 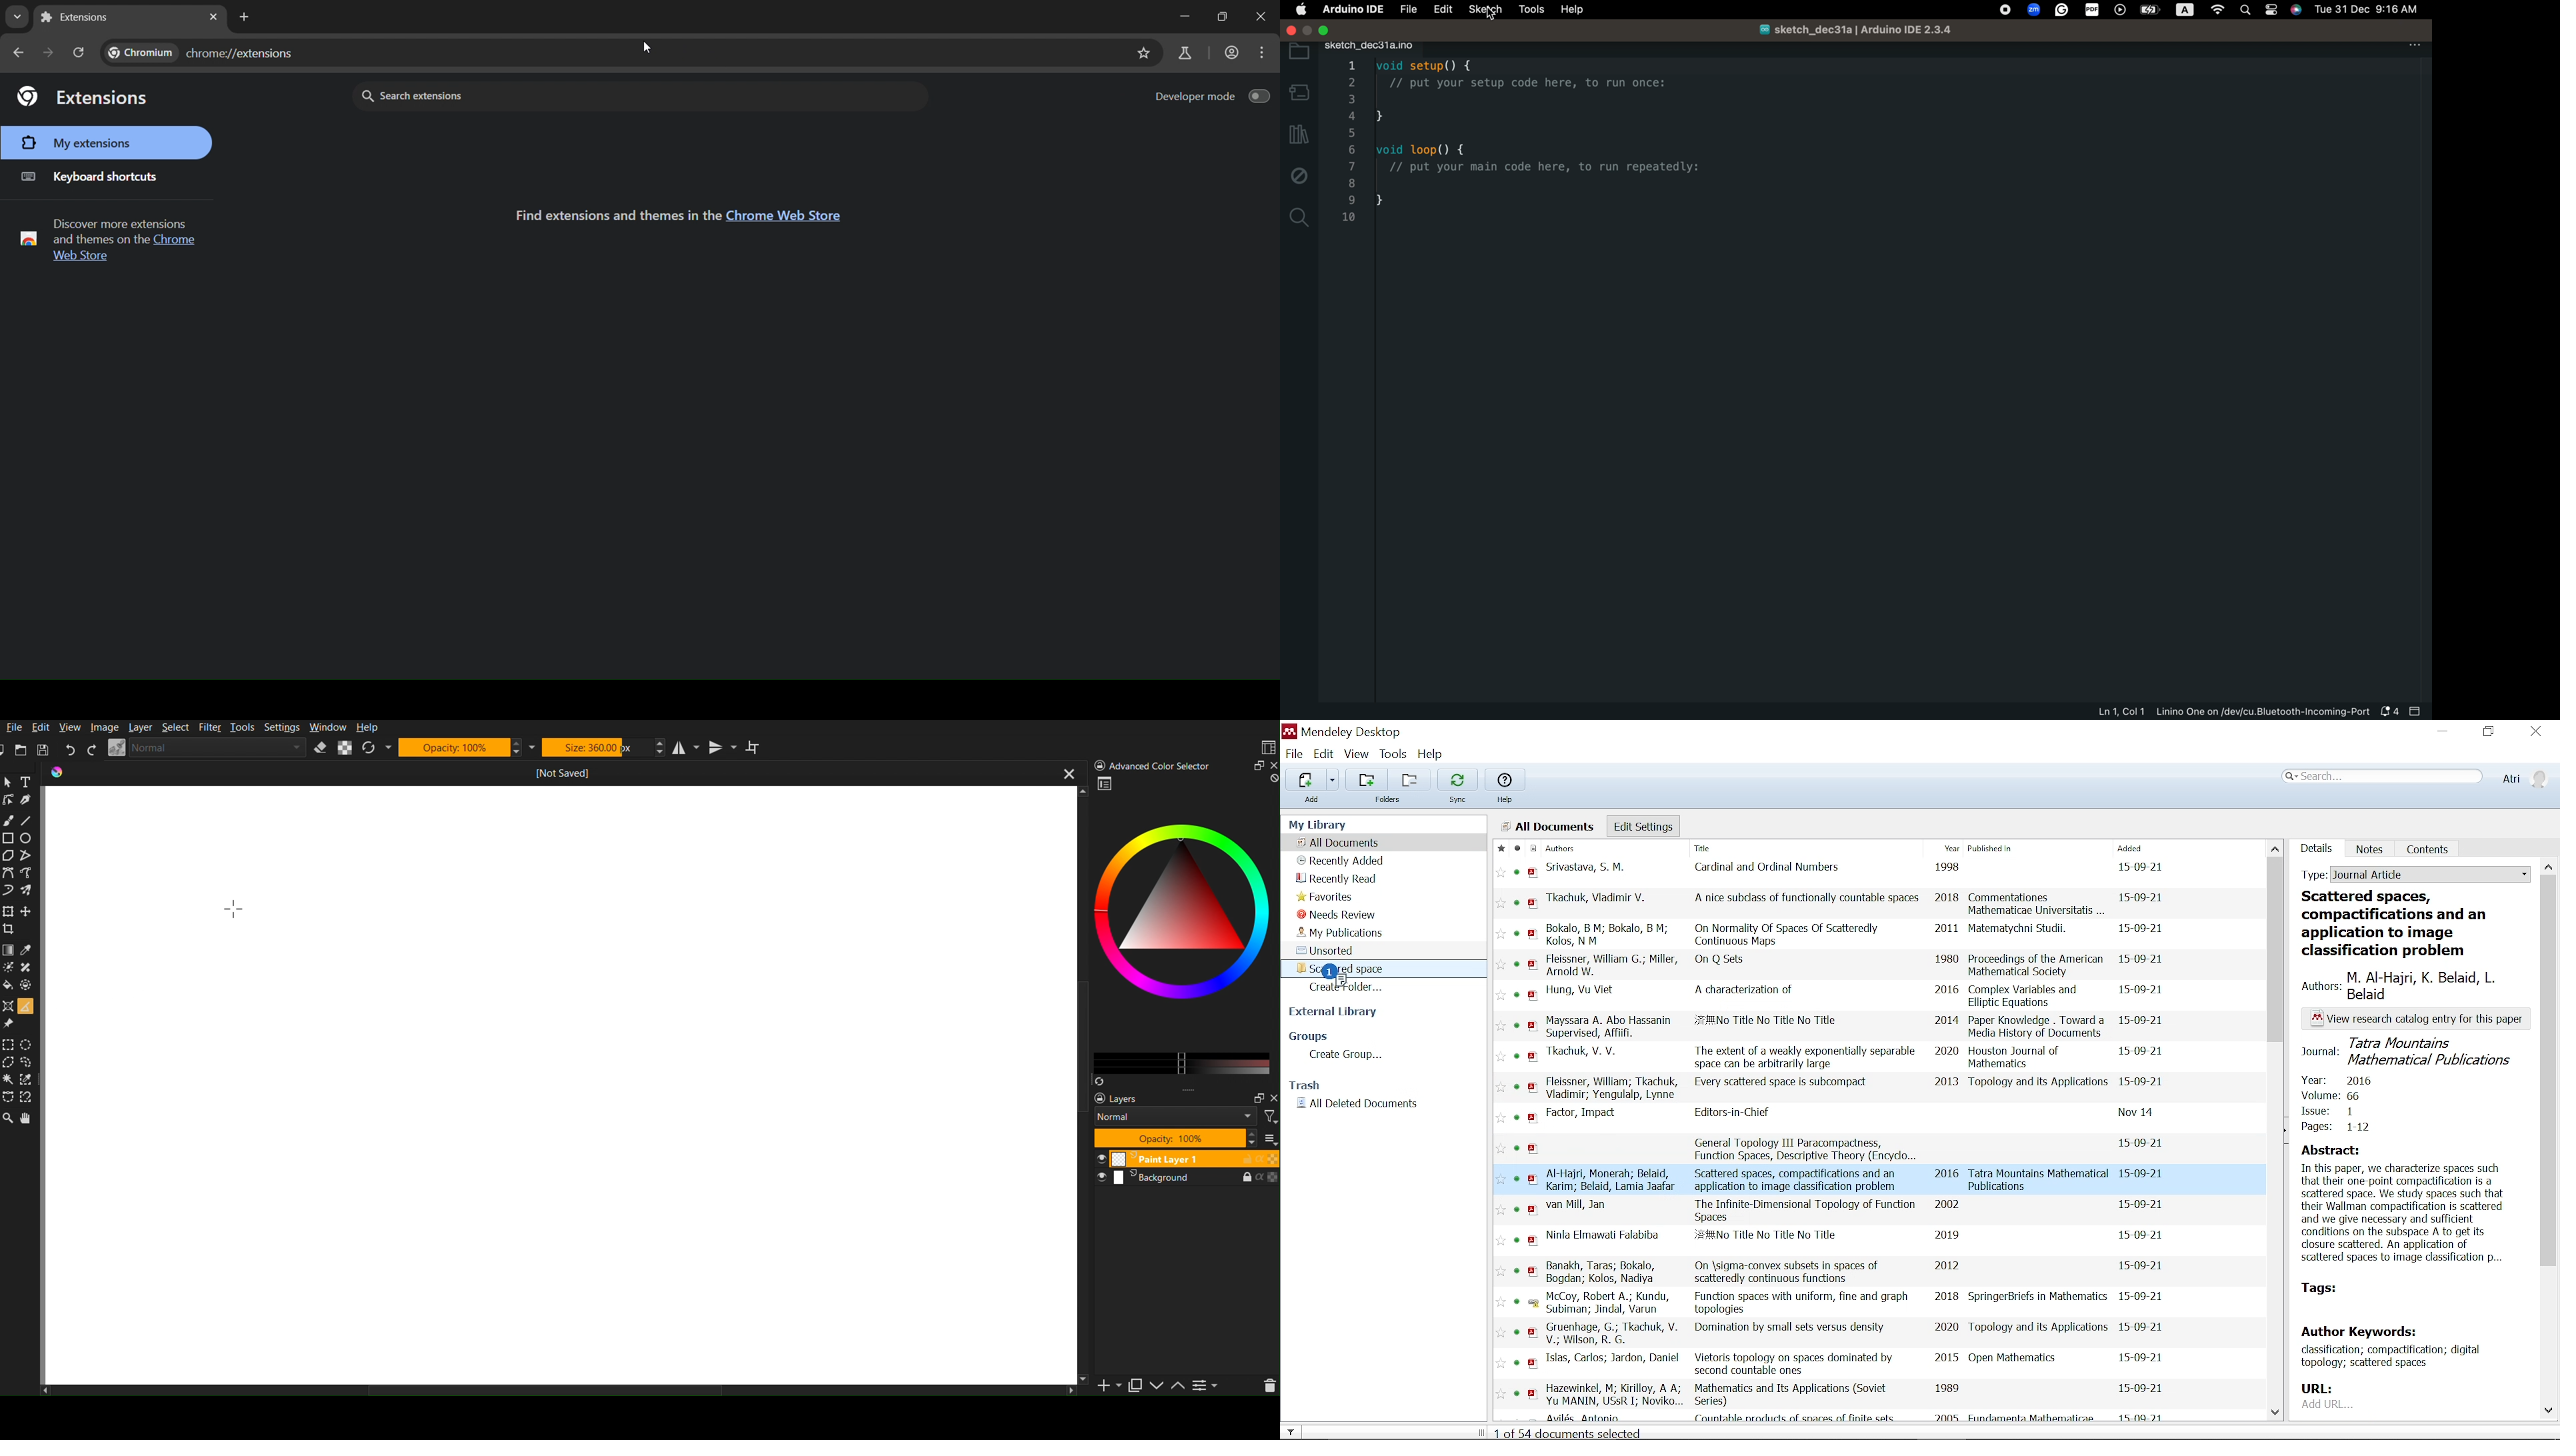 I want to click on title, so click(x=1724, y=961).